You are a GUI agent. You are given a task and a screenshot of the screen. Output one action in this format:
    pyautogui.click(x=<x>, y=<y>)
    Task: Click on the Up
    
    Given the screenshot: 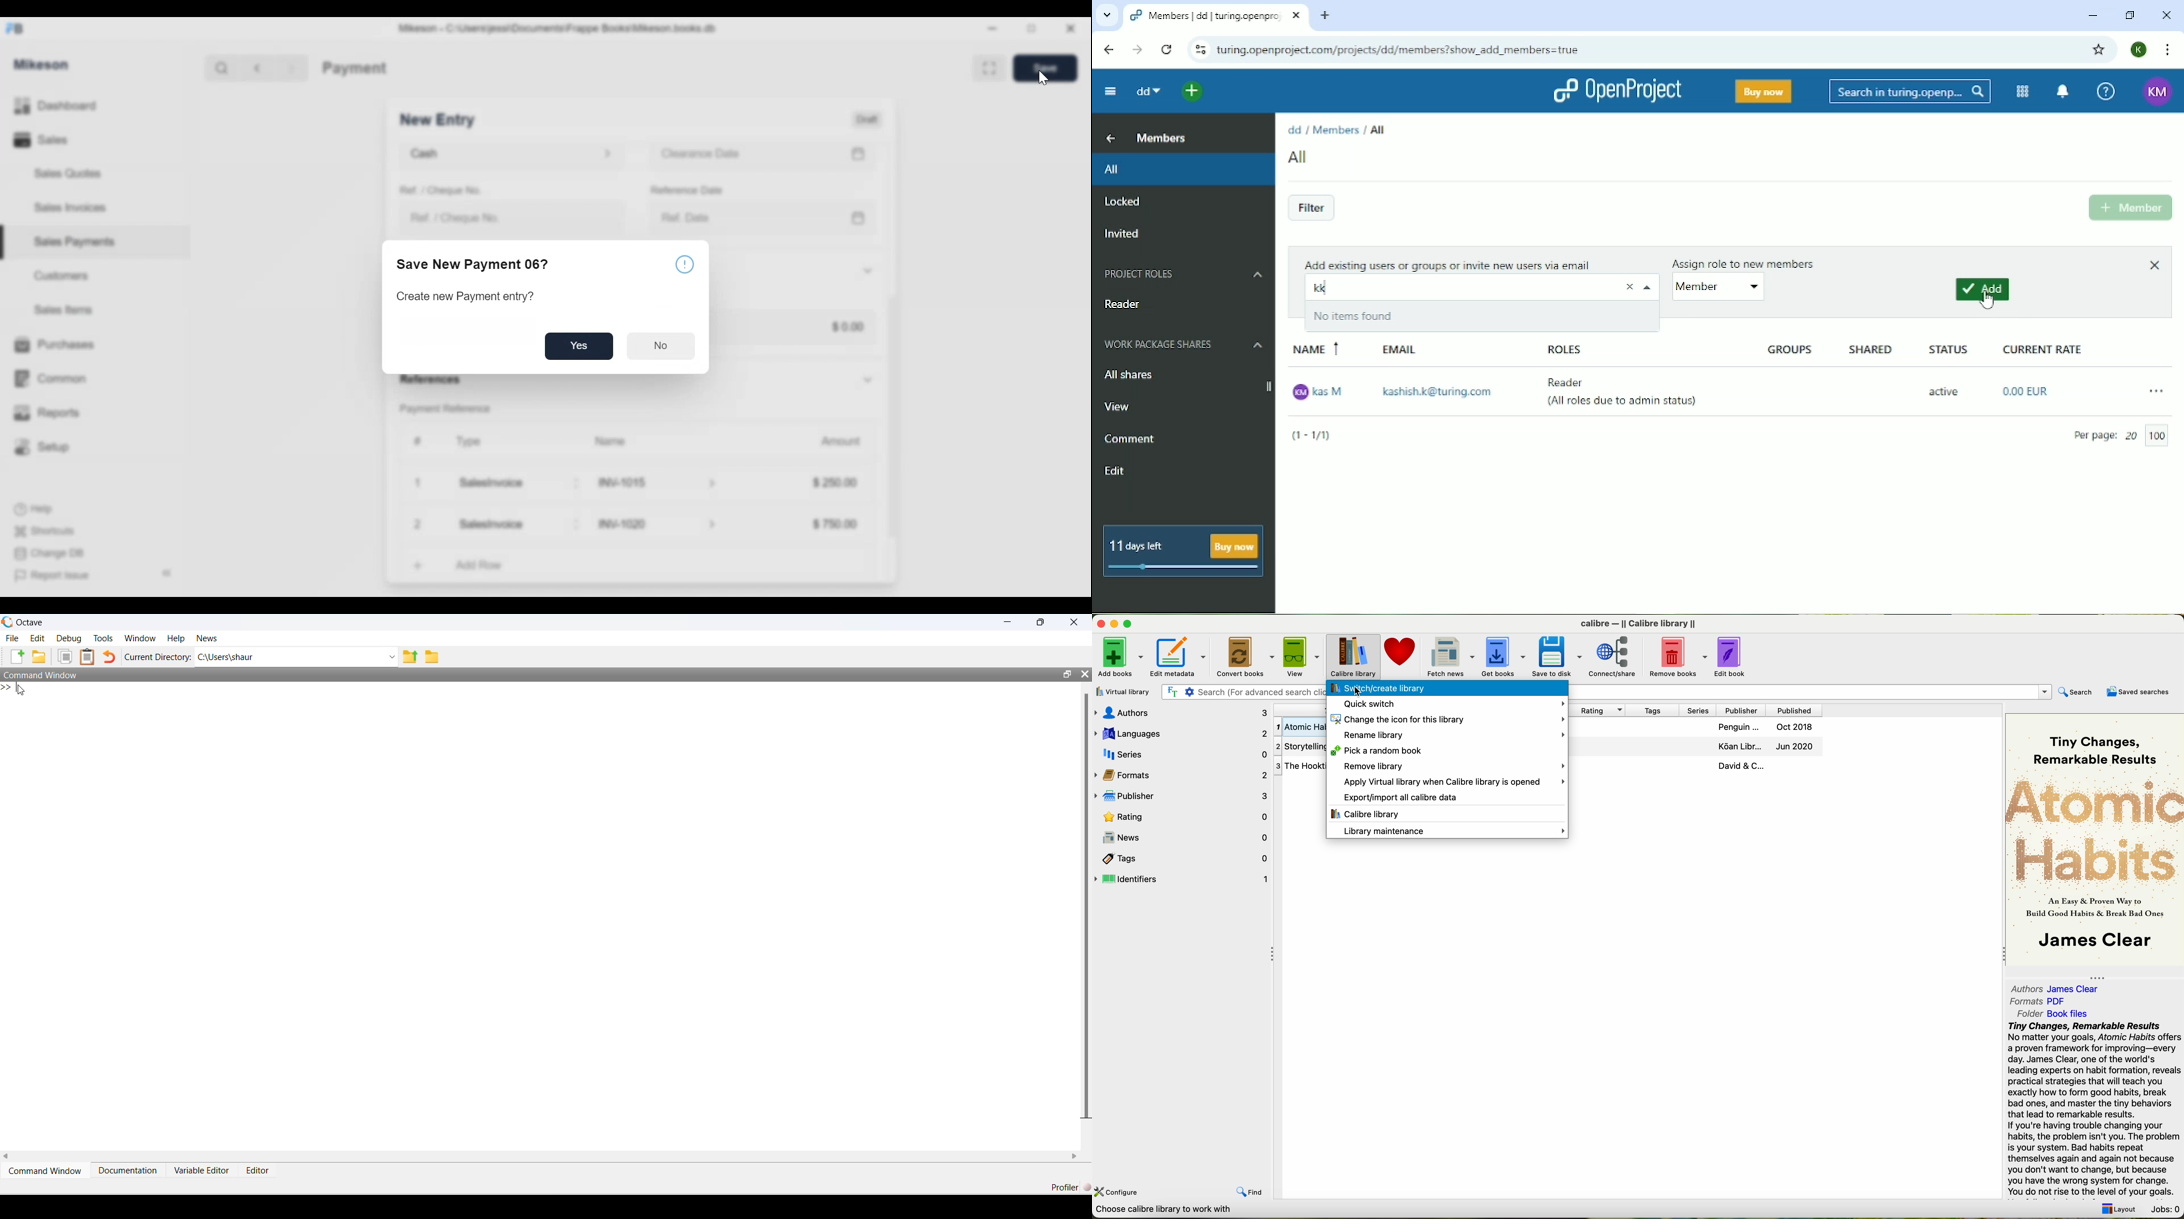 What is the action you would take?
    pyautogui.click(x=1111, y=139)
    